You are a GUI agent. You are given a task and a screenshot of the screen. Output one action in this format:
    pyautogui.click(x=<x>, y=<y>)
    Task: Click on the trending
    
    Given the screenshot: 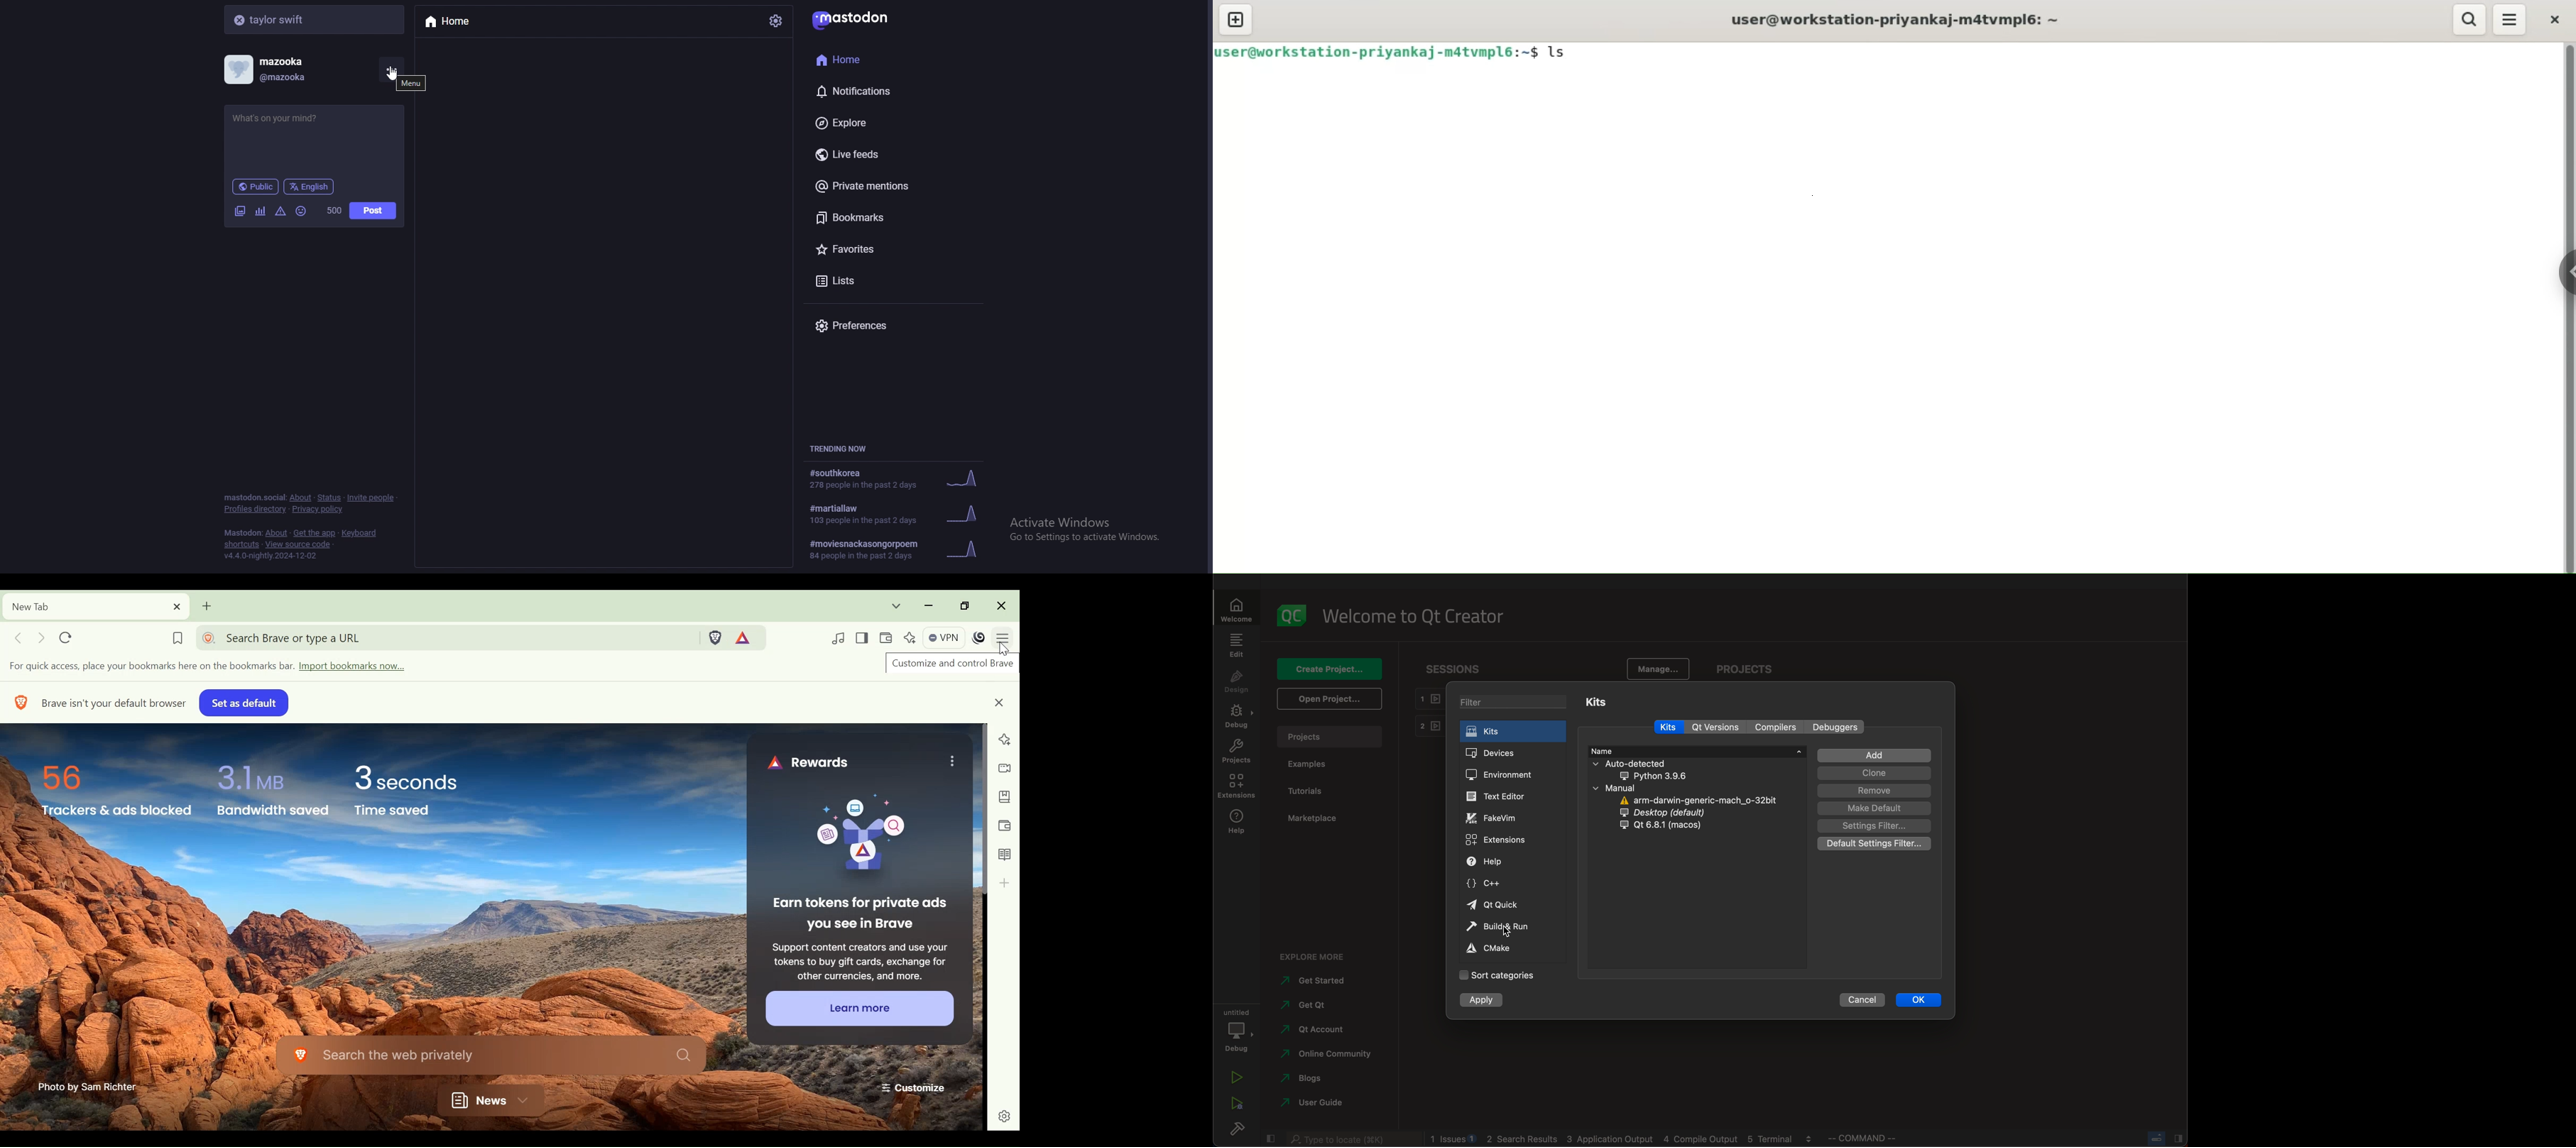 What is the action you would take?
    pyautogui.click(x=896, y=514)
    